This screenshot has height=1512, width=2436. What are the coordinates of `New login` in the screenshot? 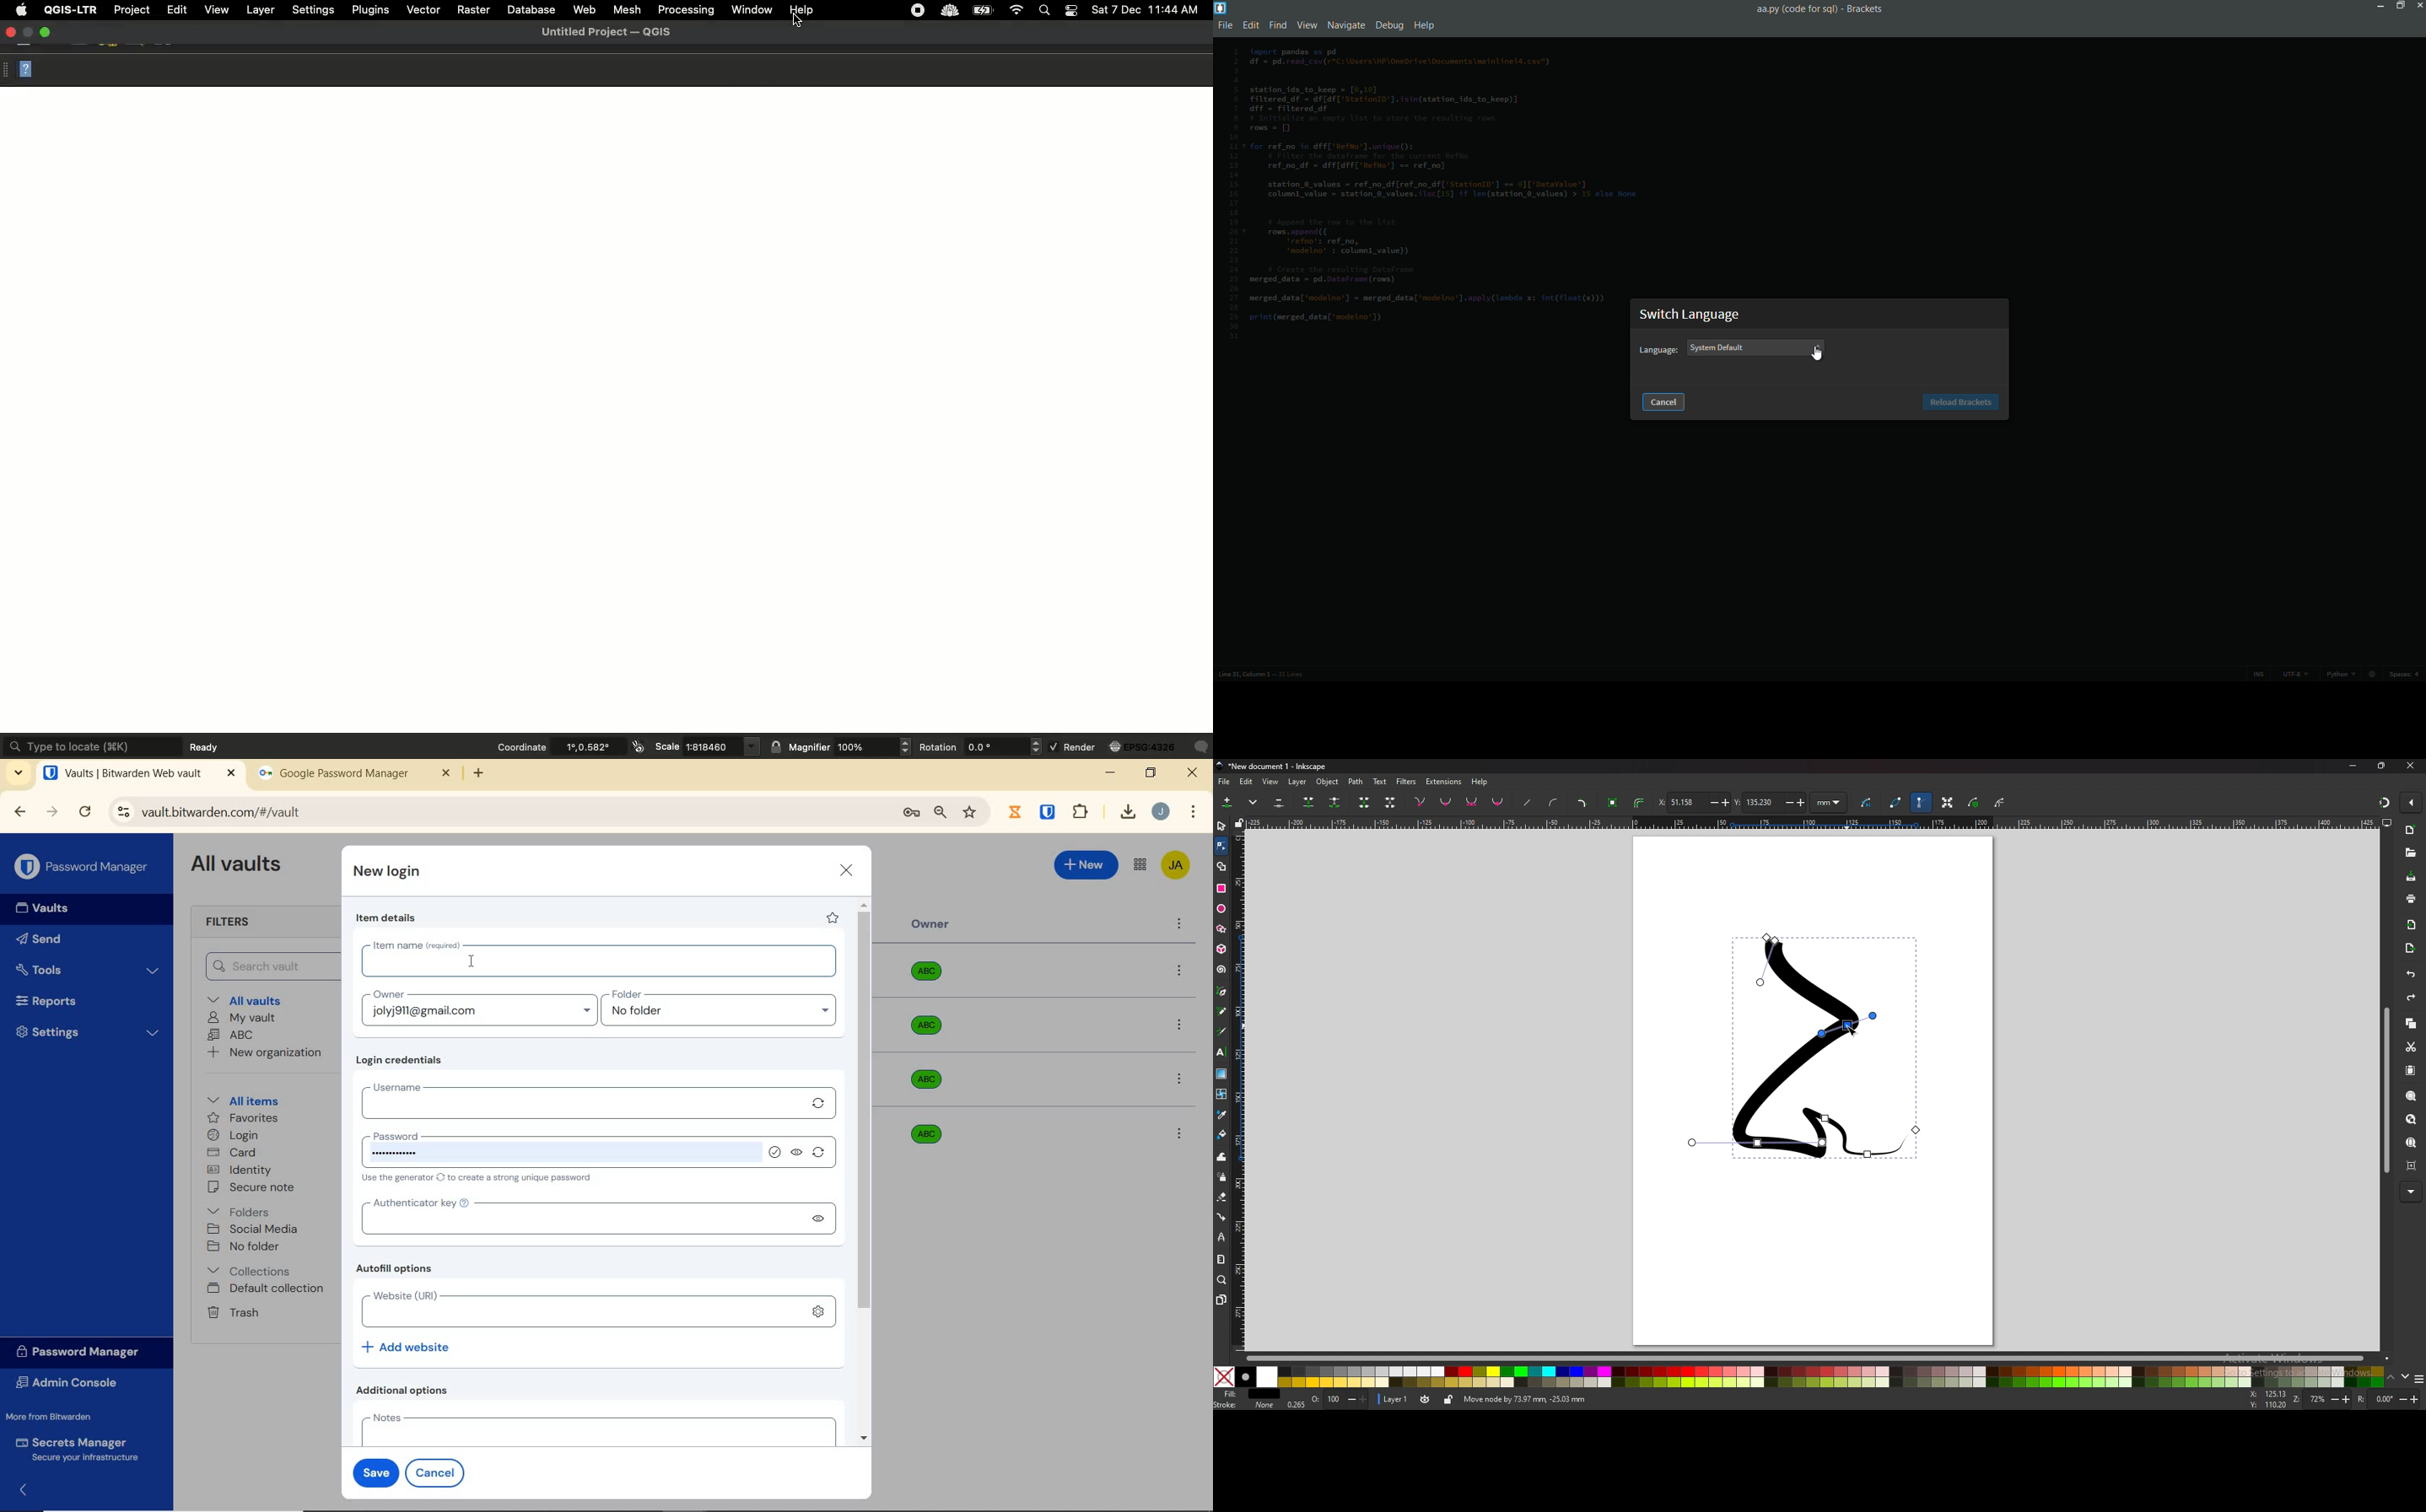 It's located at (388, 873).